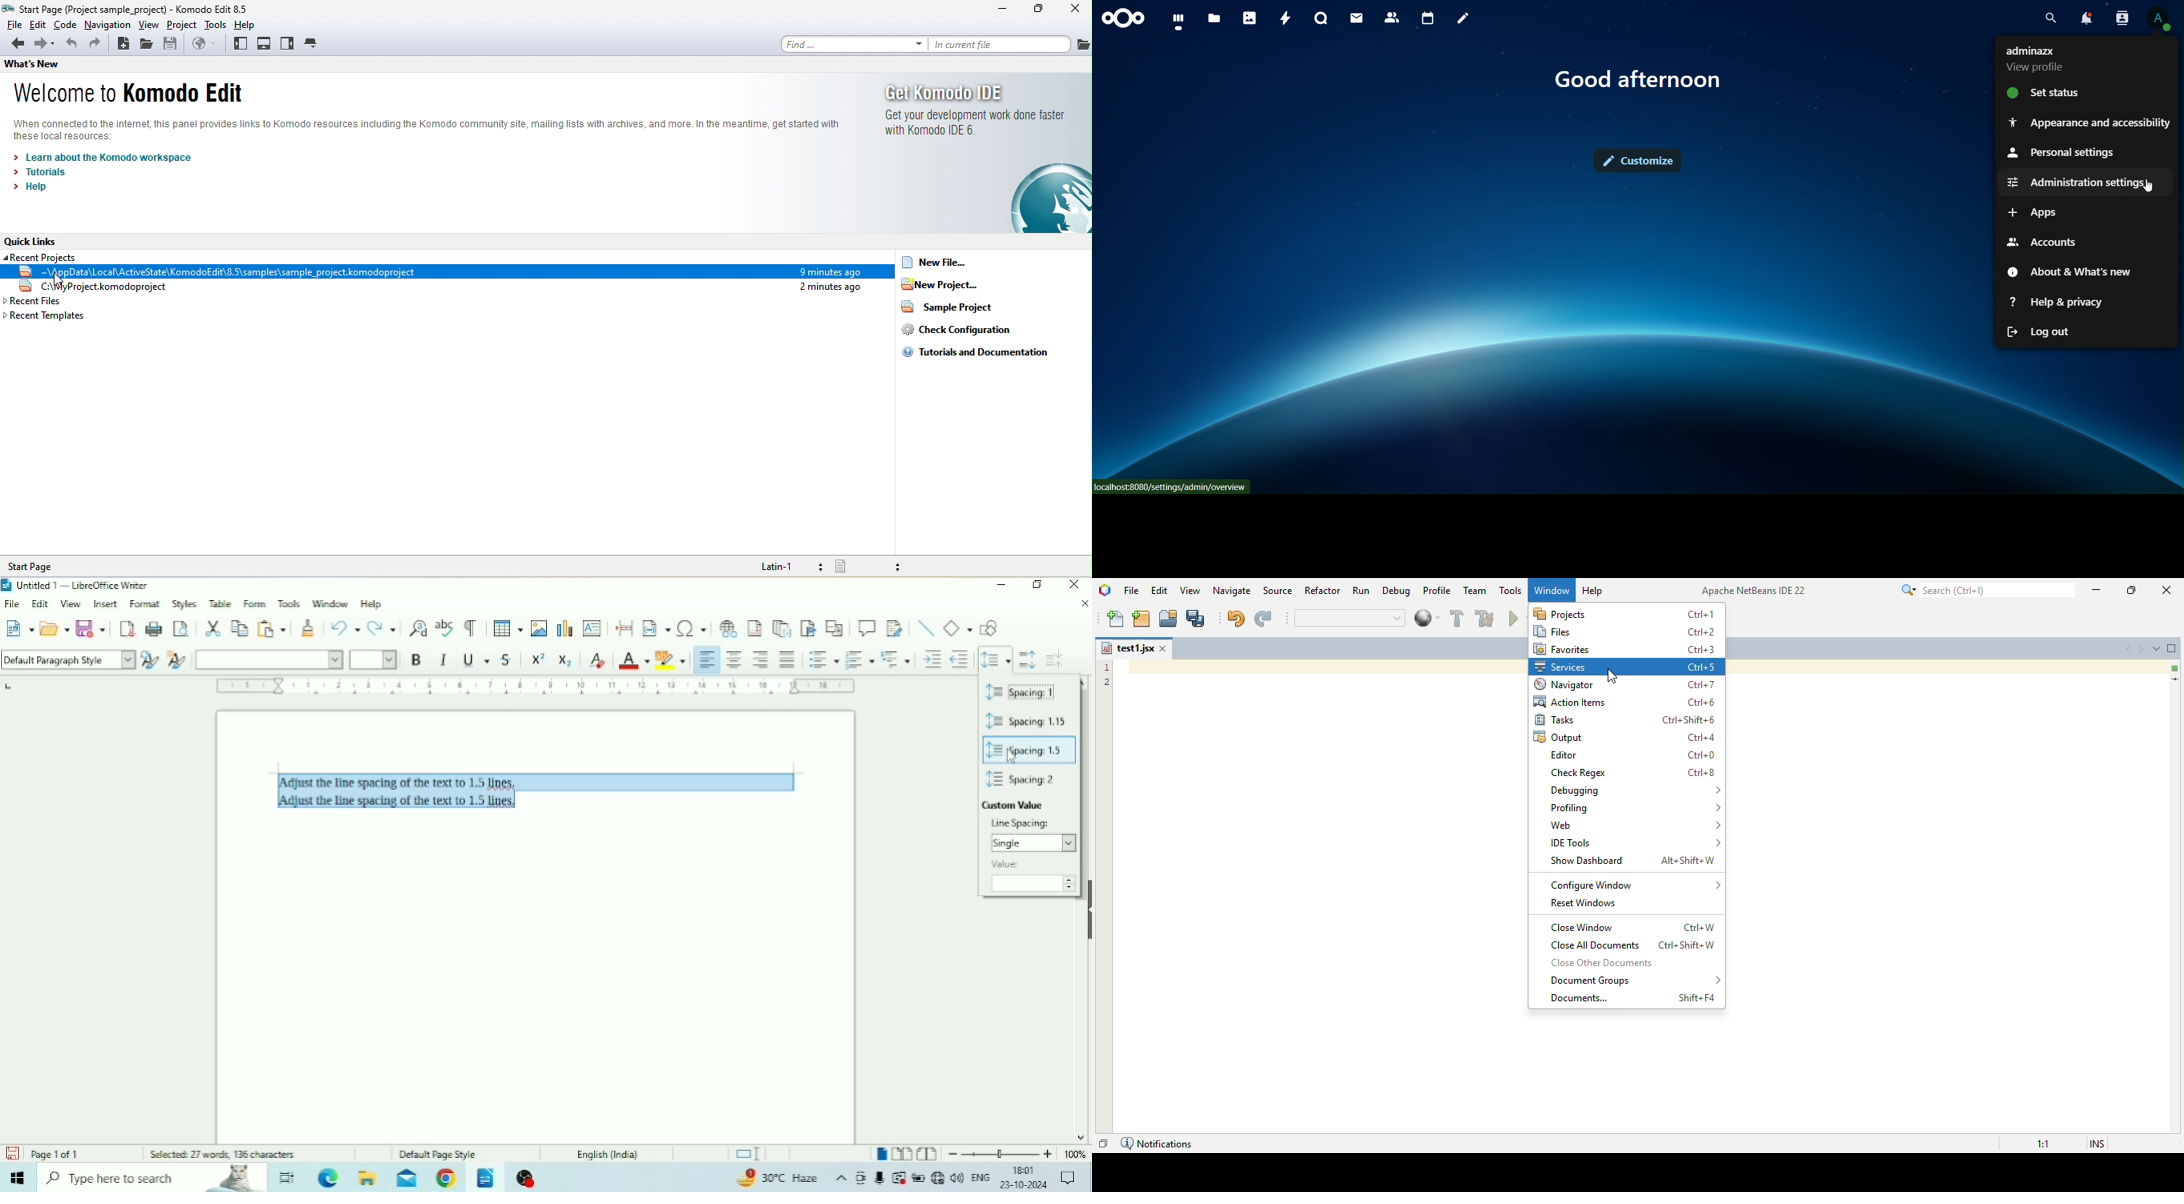 The image size is (2184, 1204). Describe the element at coordinates (183, 628) in the screenshot. I see `Toggle Print Preview` at that location.